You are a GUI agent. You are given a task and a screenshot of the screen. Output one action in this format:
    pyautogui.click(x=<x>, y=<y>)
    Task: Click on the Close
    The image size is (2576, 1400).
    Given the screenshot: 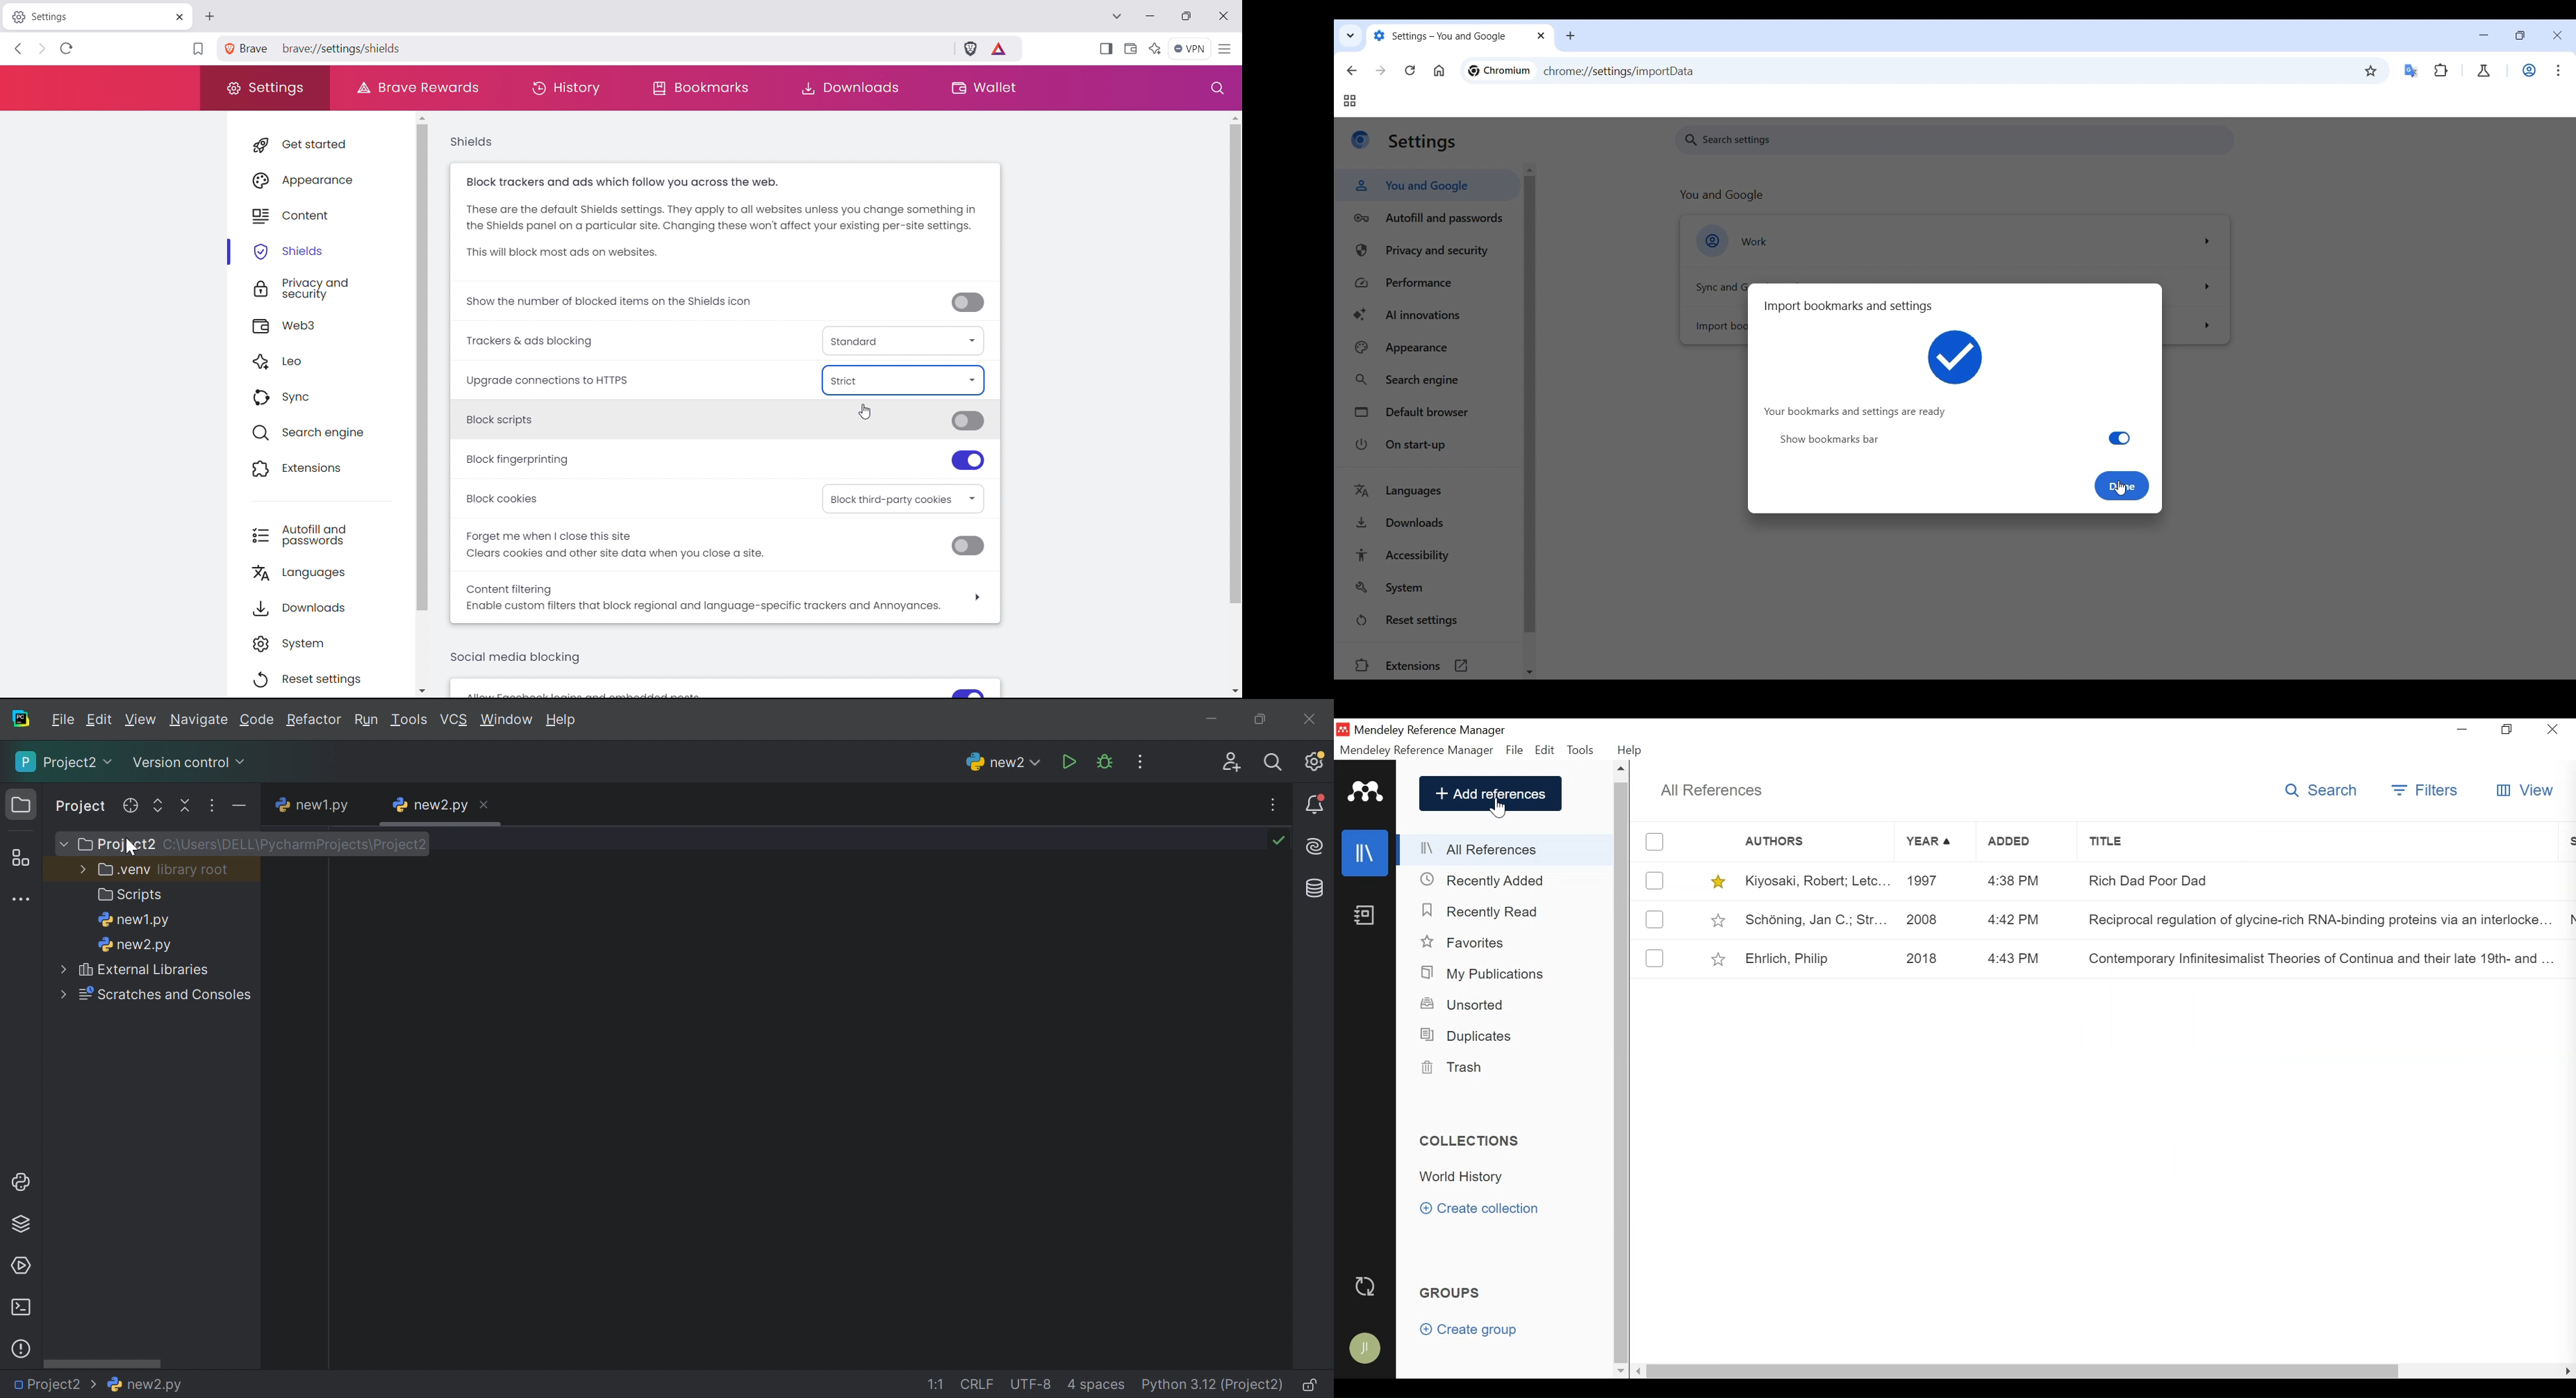 What is the action you would take?
    pyautogui.click(x=2552, y=731)
    